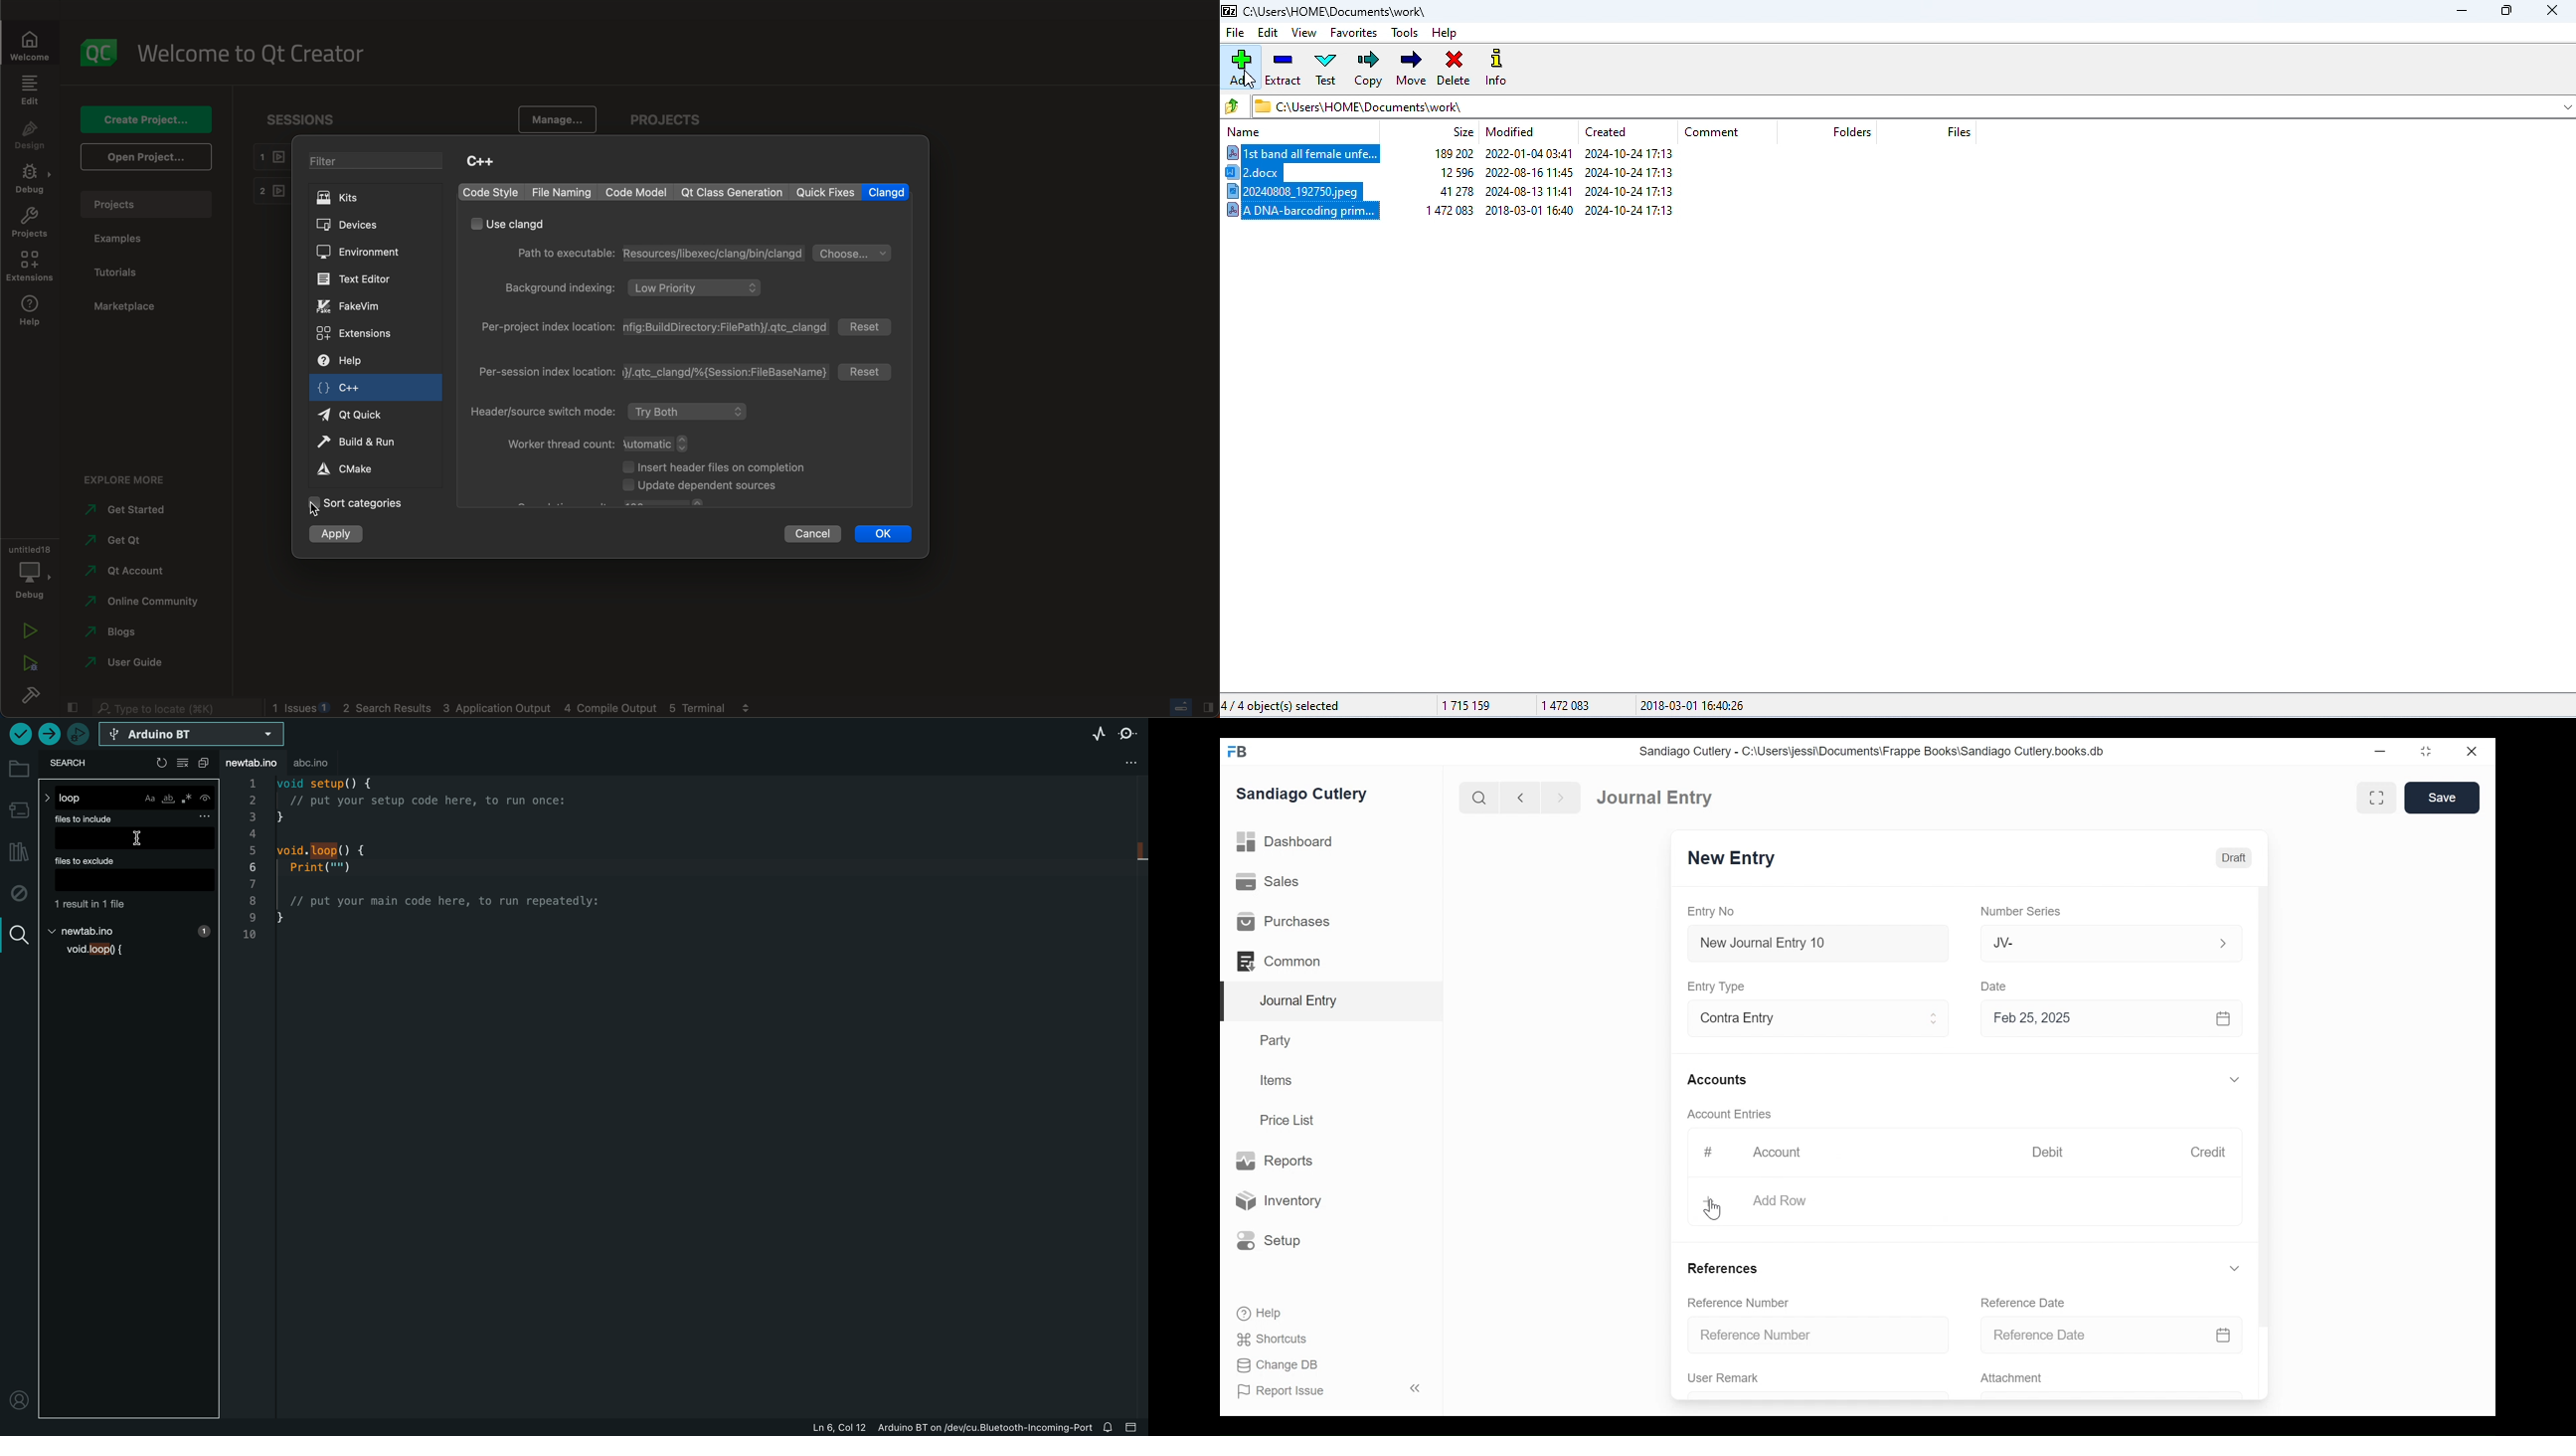 The width and height of the screenshot is (2576, 1456). Describe the element at coordinates (173, 708) in the screenshot. I see `search` at that location.